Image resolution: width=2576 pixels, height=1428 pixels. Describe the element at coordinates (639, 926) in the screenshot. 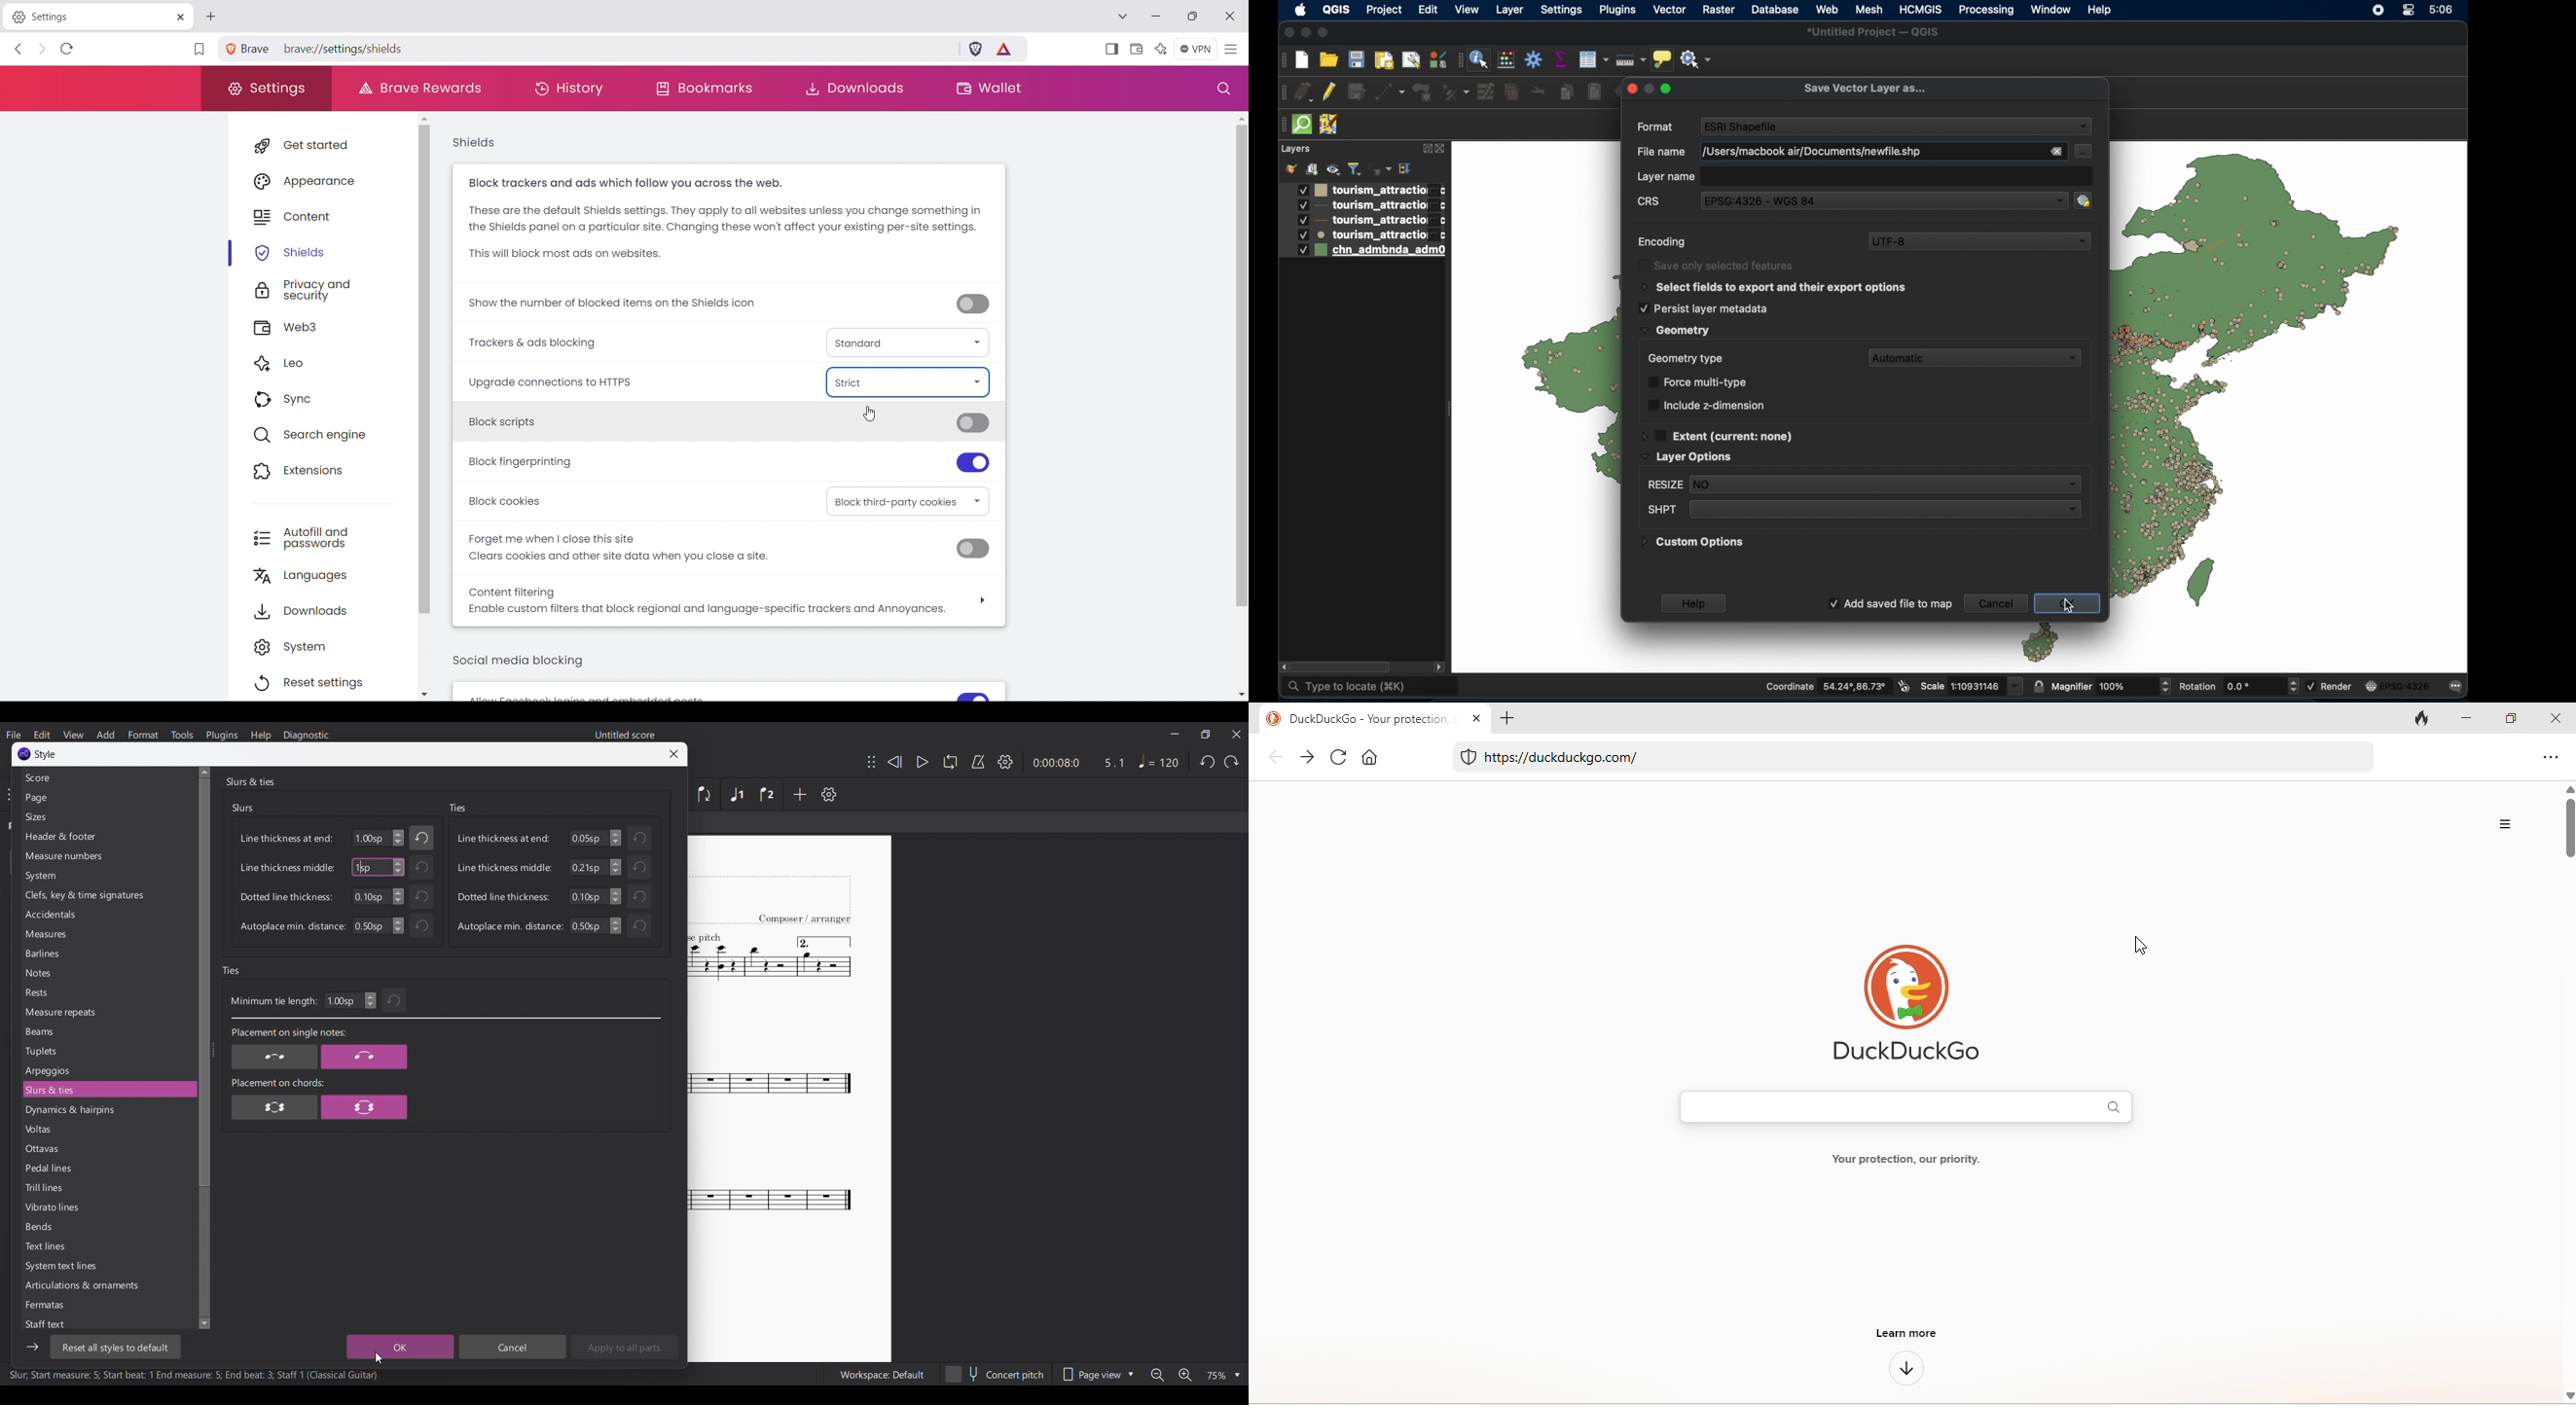

I see `Undo` at that location.